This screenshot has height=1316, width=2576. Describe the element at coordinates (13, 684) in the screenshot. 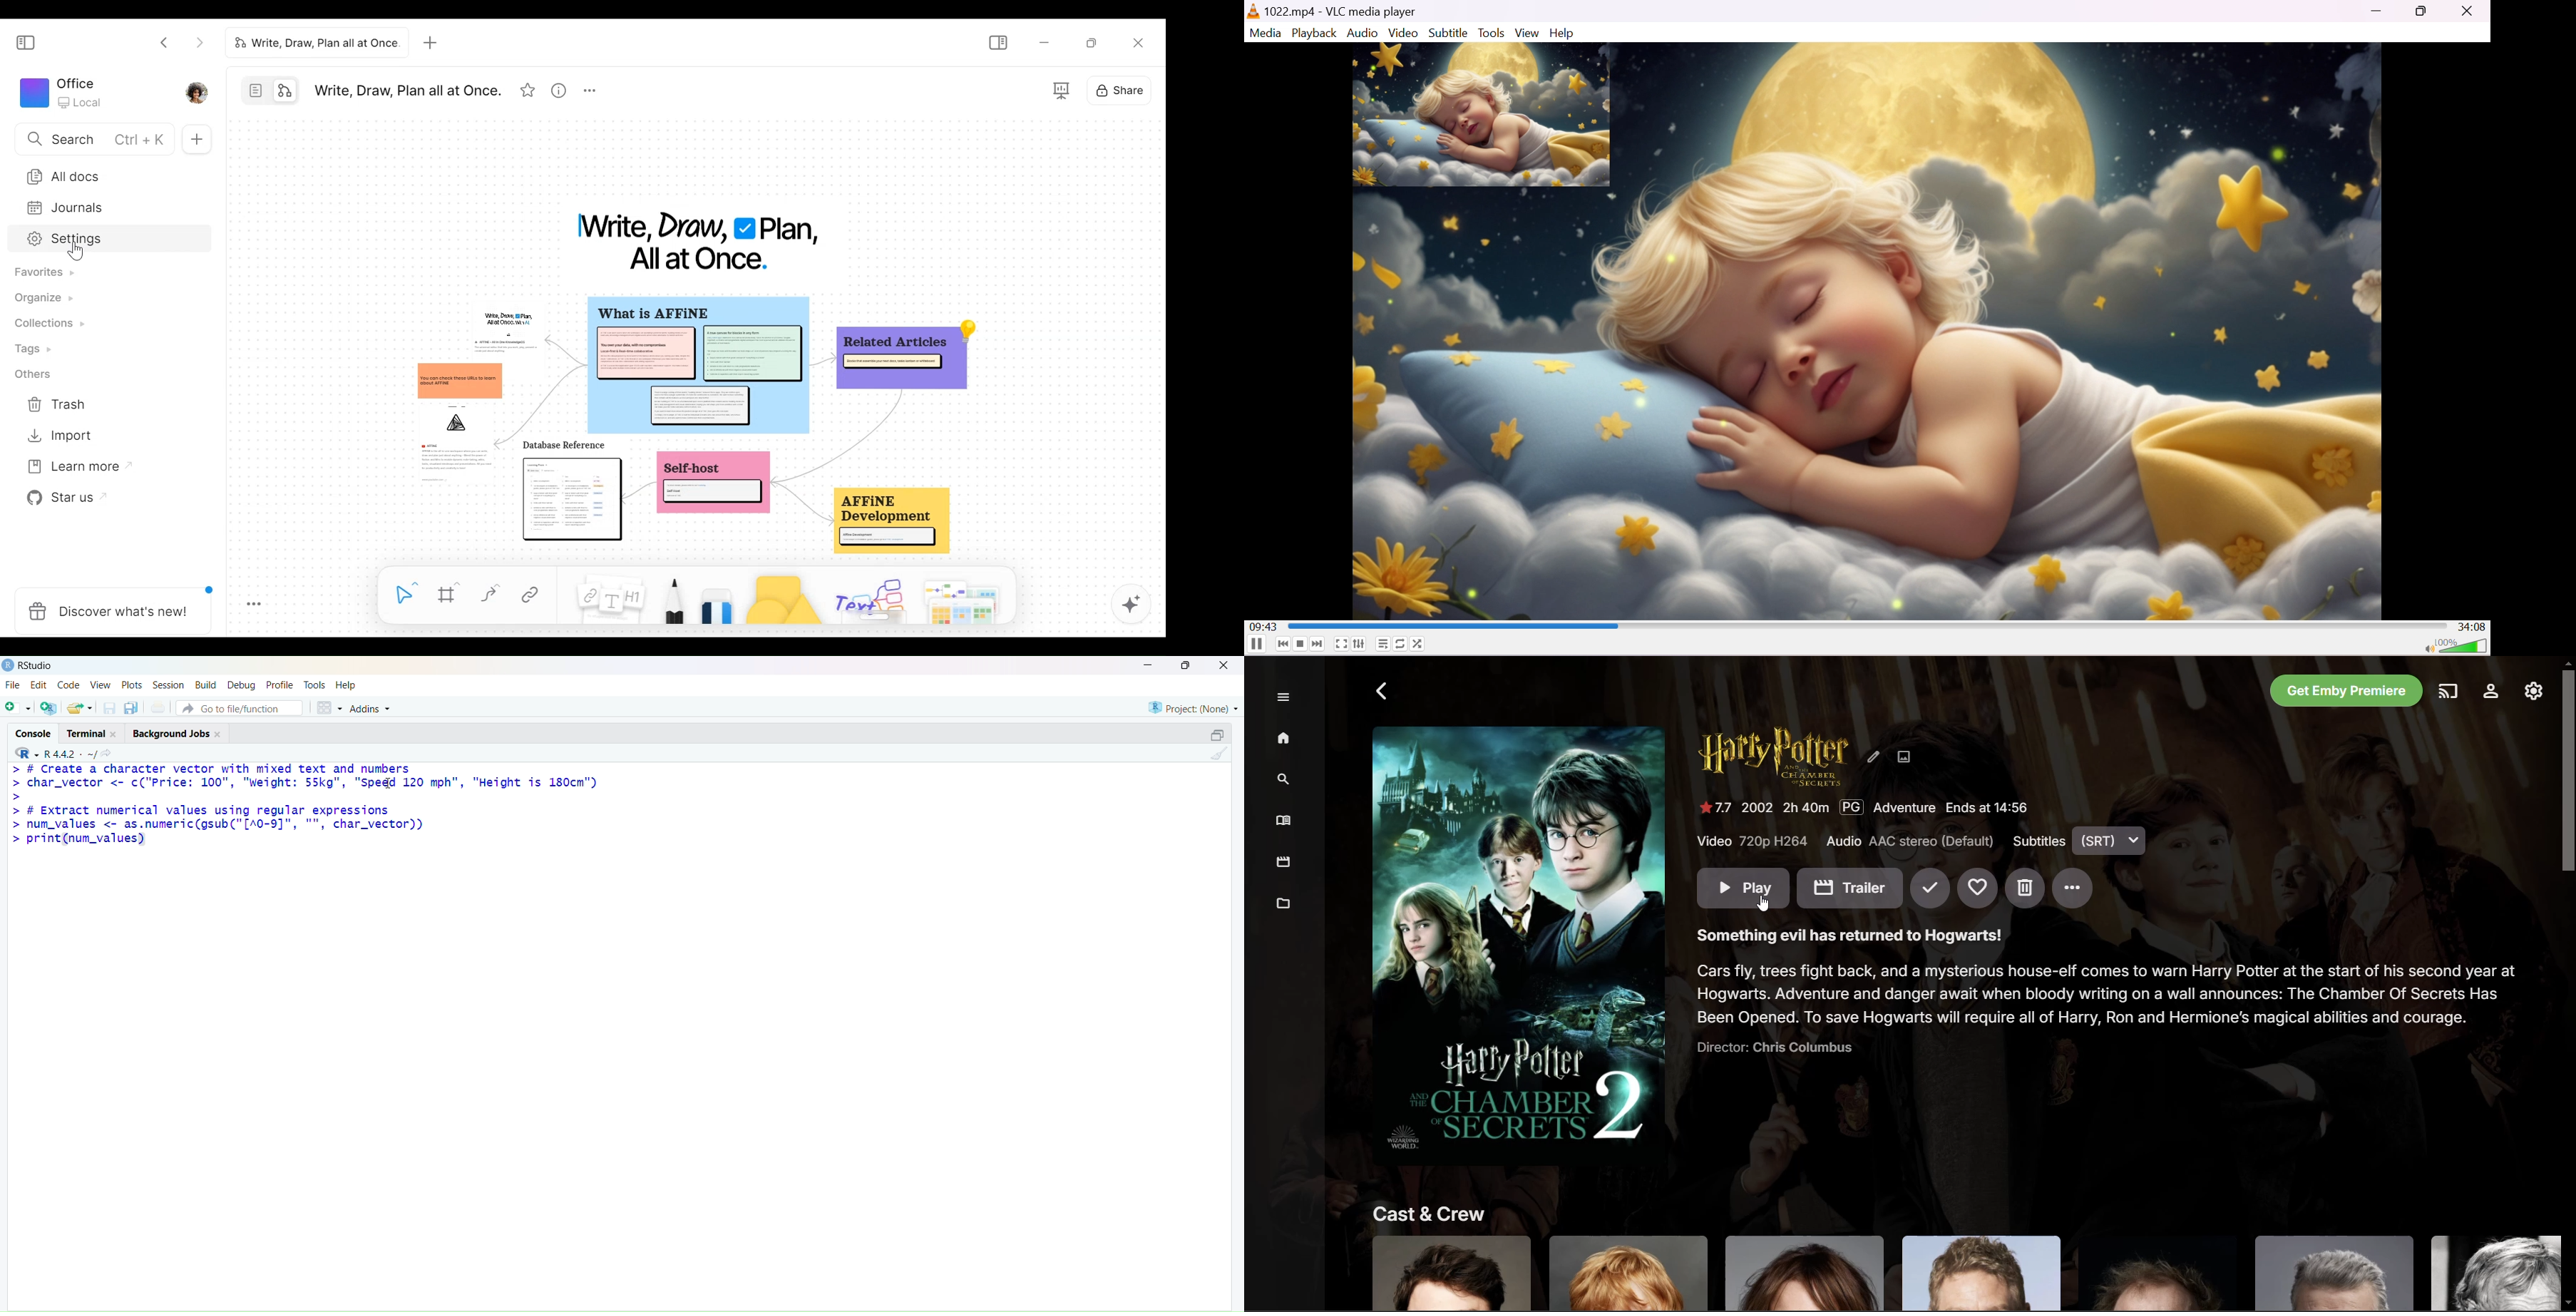

I see `file` at that location.